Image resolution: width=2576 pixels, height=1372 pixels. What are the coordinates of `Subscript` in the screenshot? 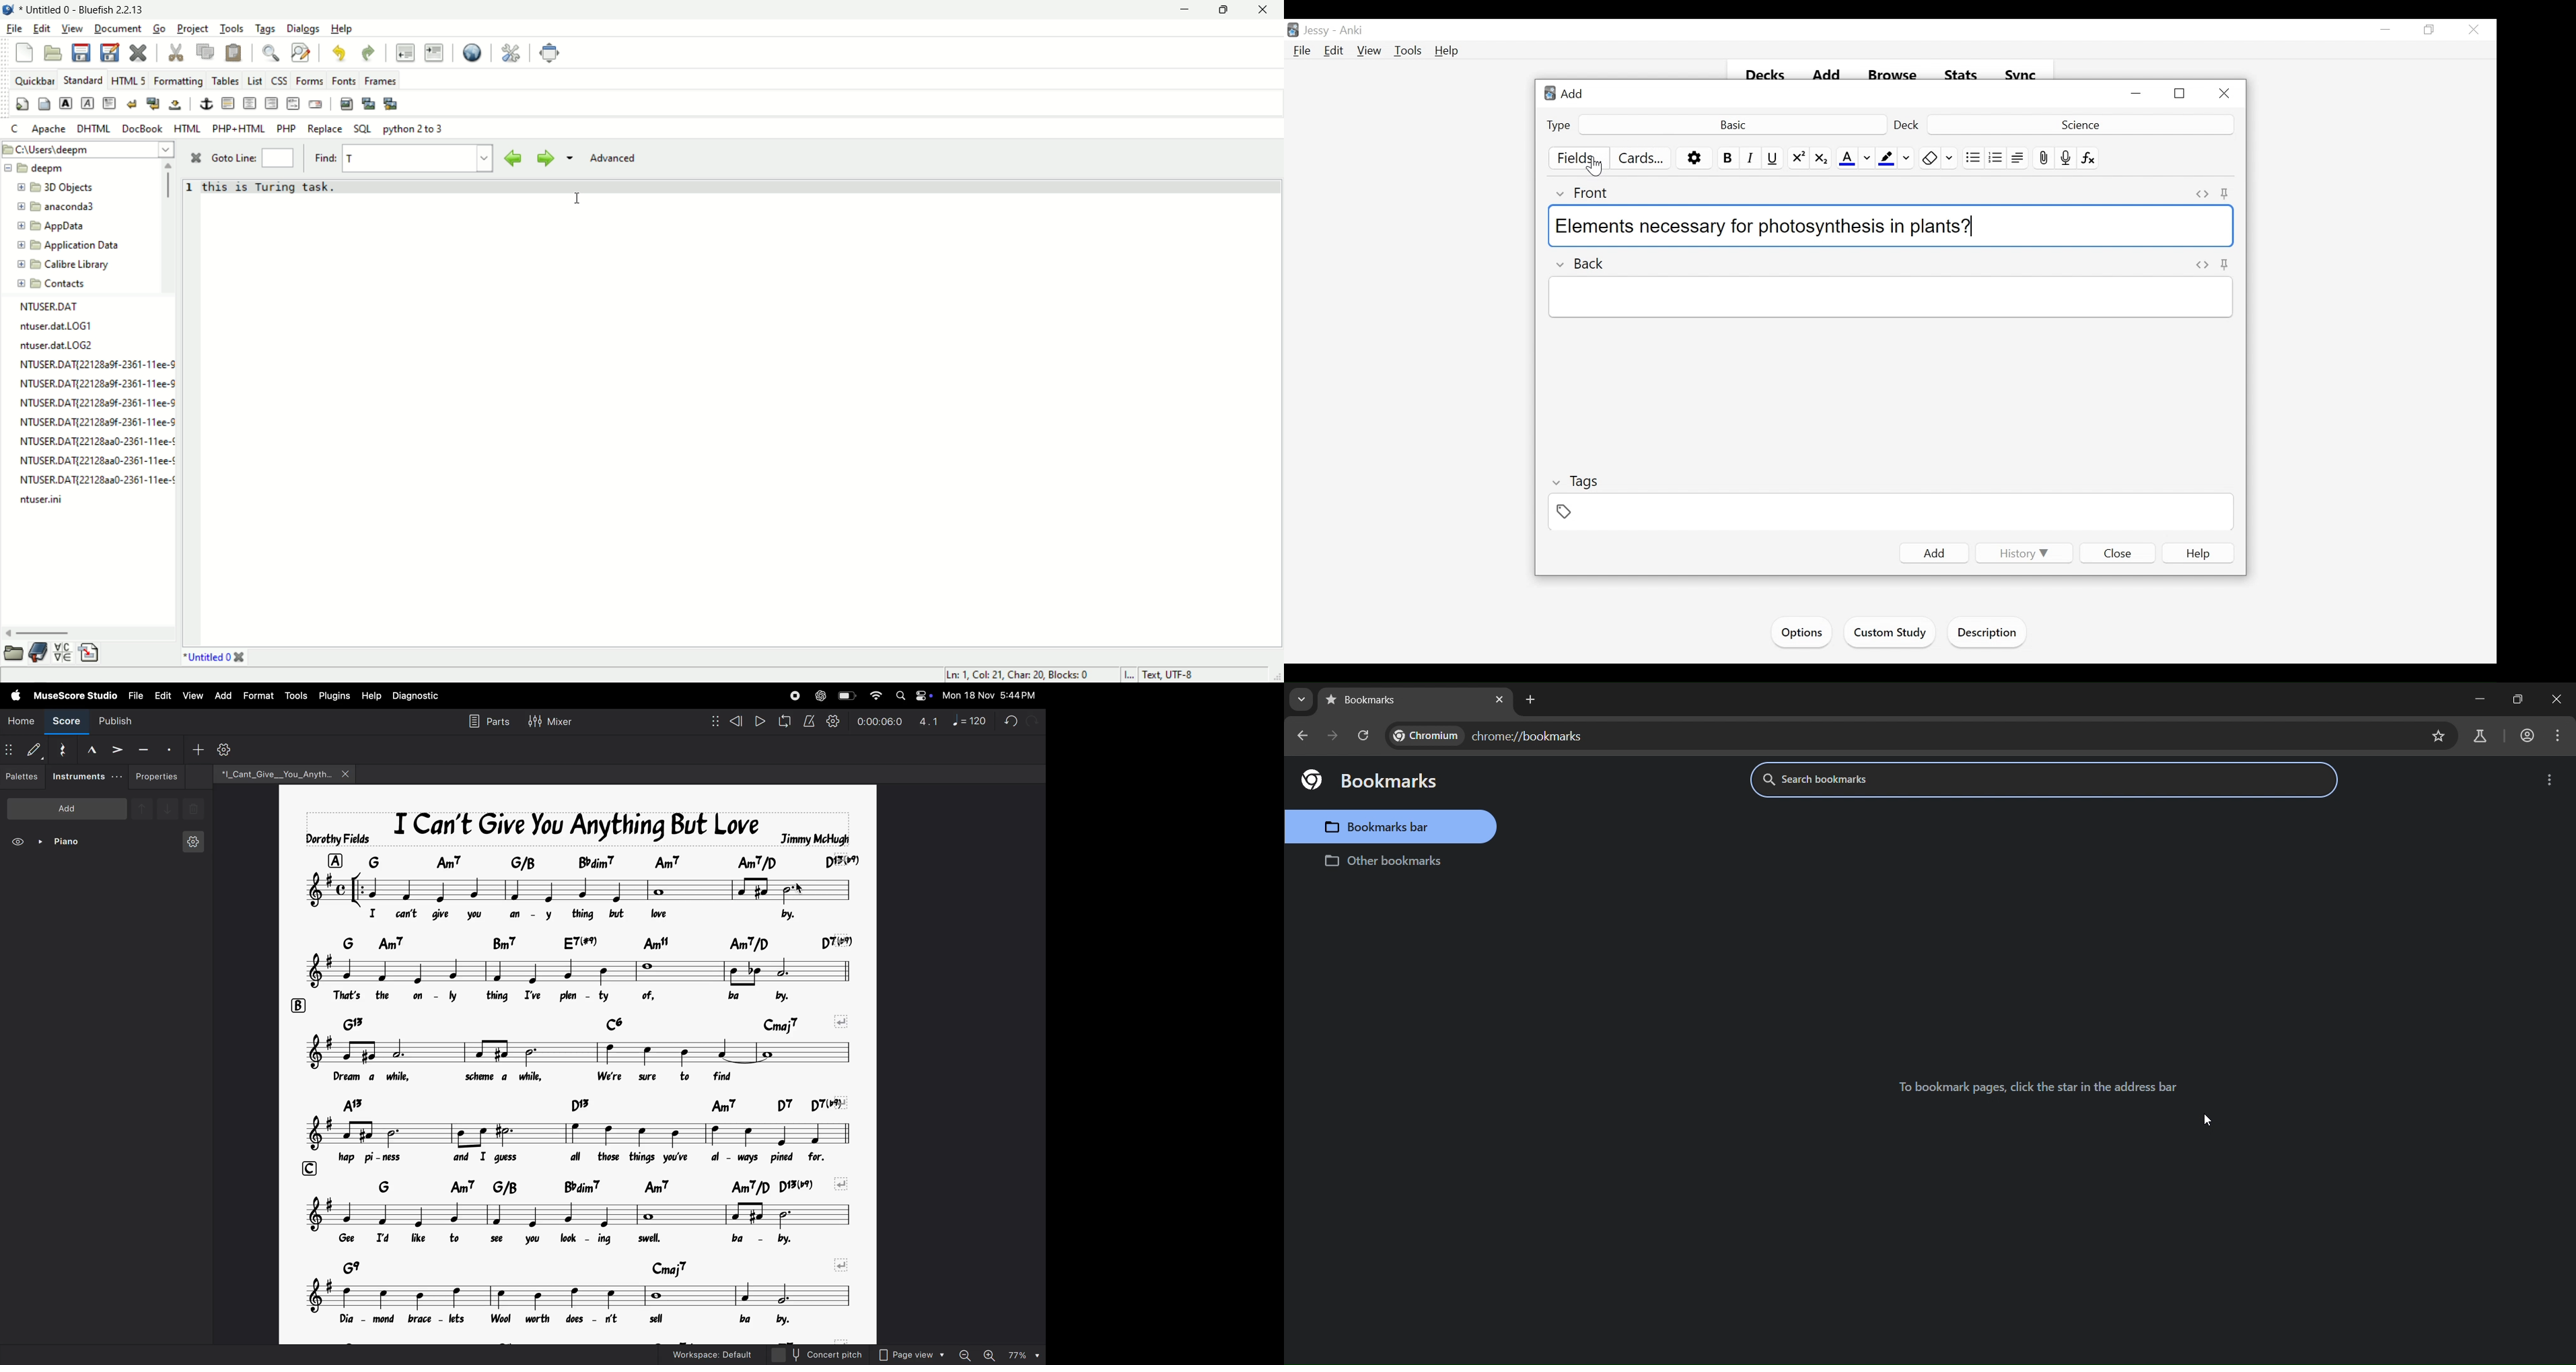 It's located at (1820, 159).